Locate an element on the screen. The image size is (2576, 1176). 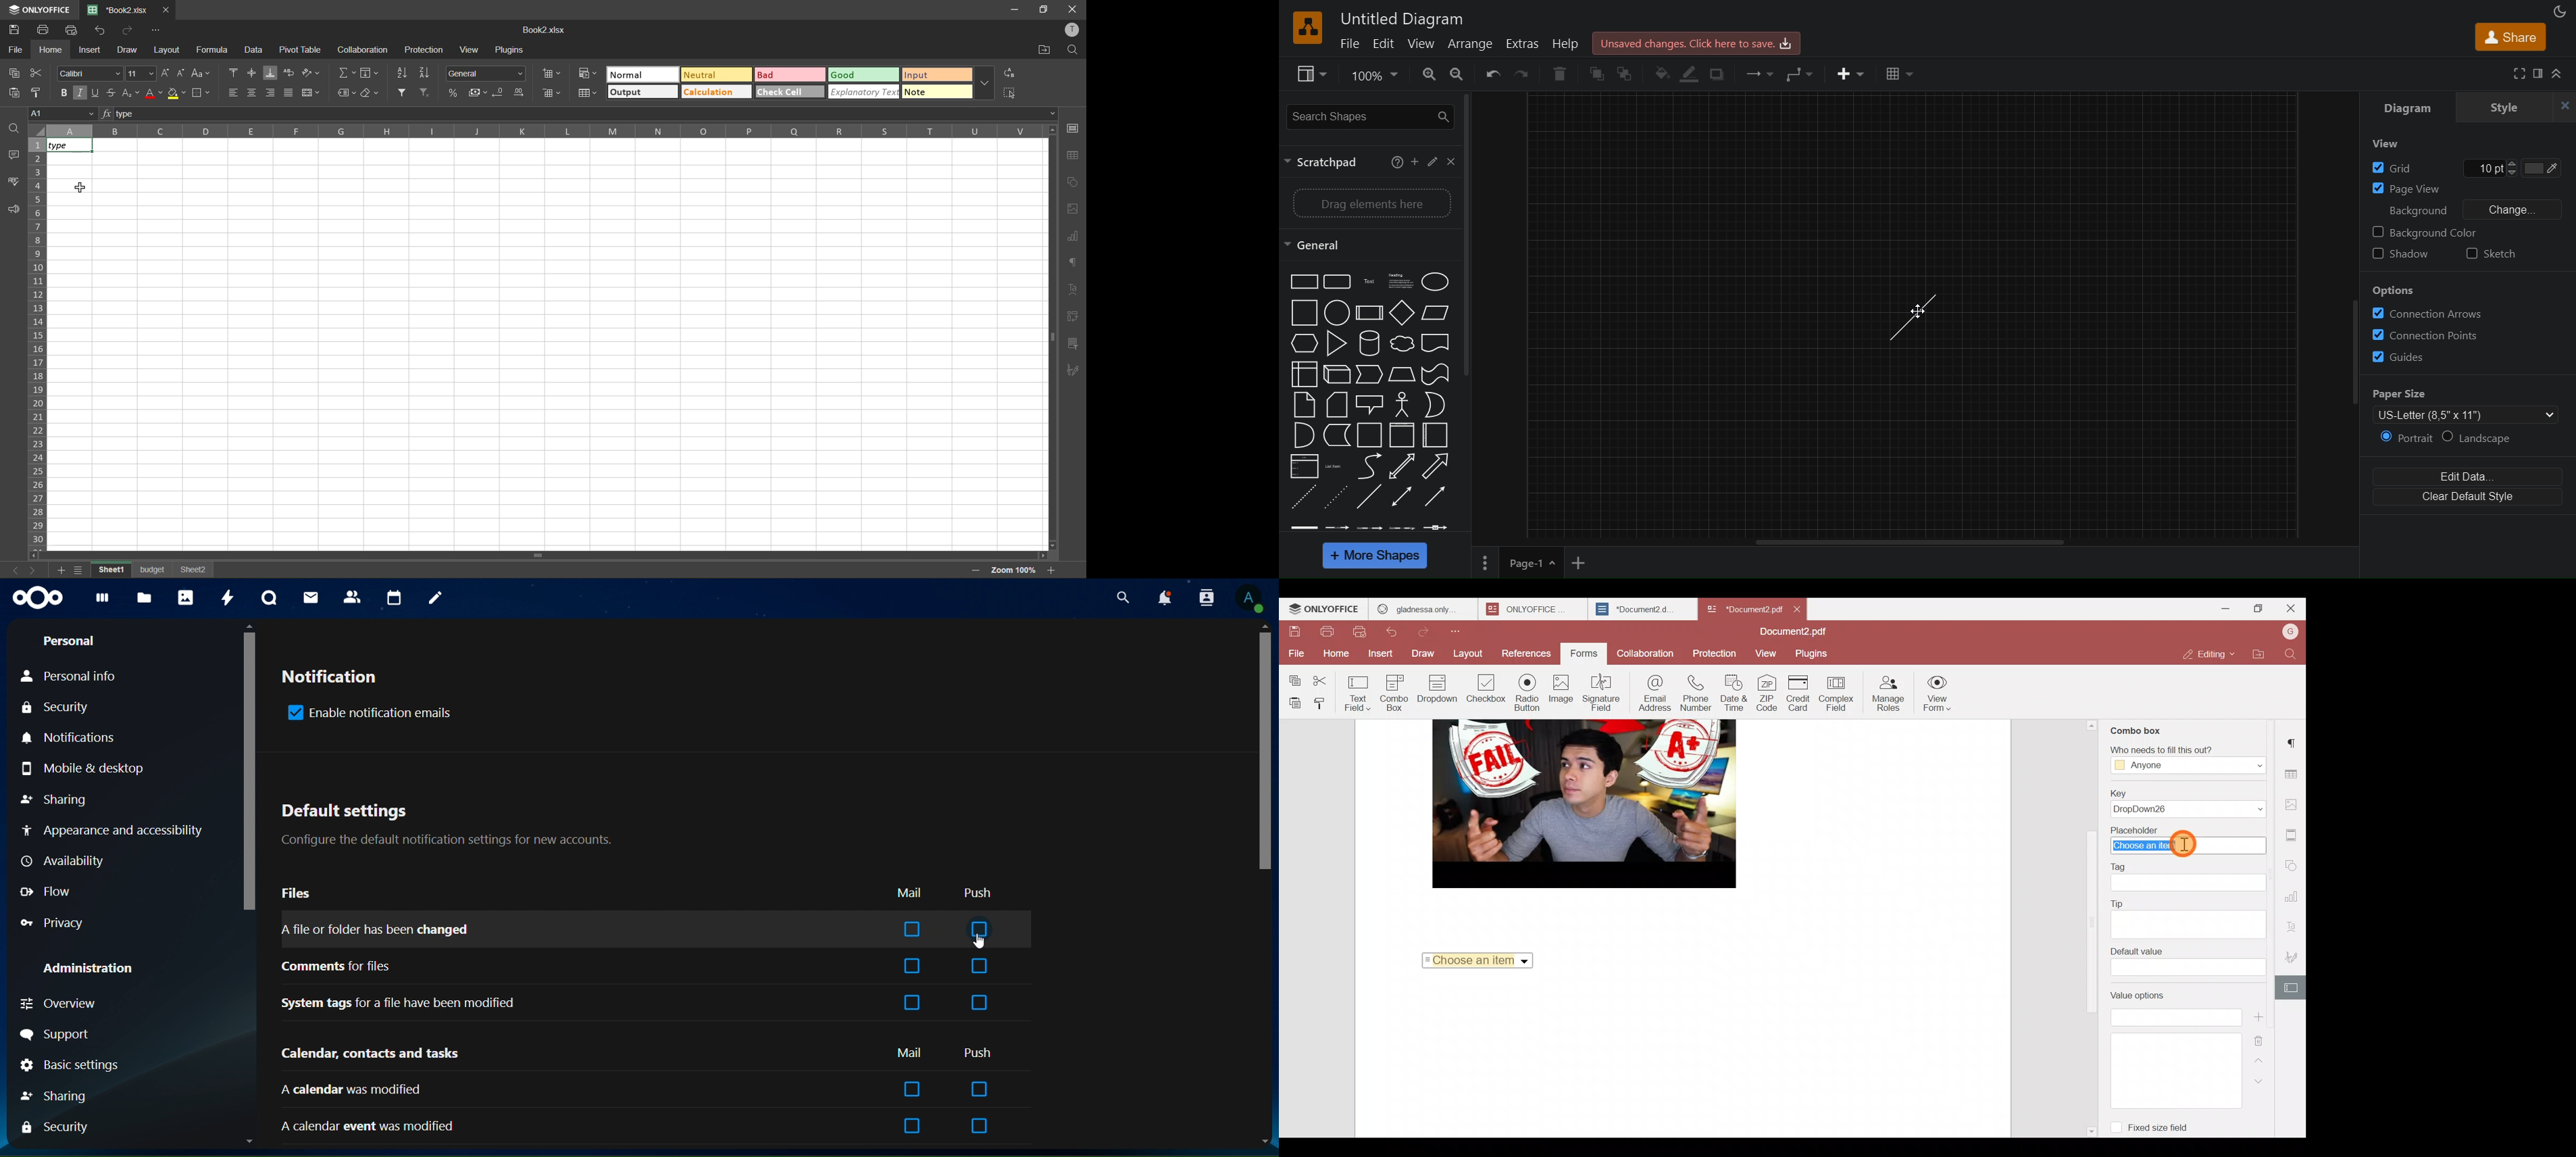
box is located at coordinates (912, 1127).